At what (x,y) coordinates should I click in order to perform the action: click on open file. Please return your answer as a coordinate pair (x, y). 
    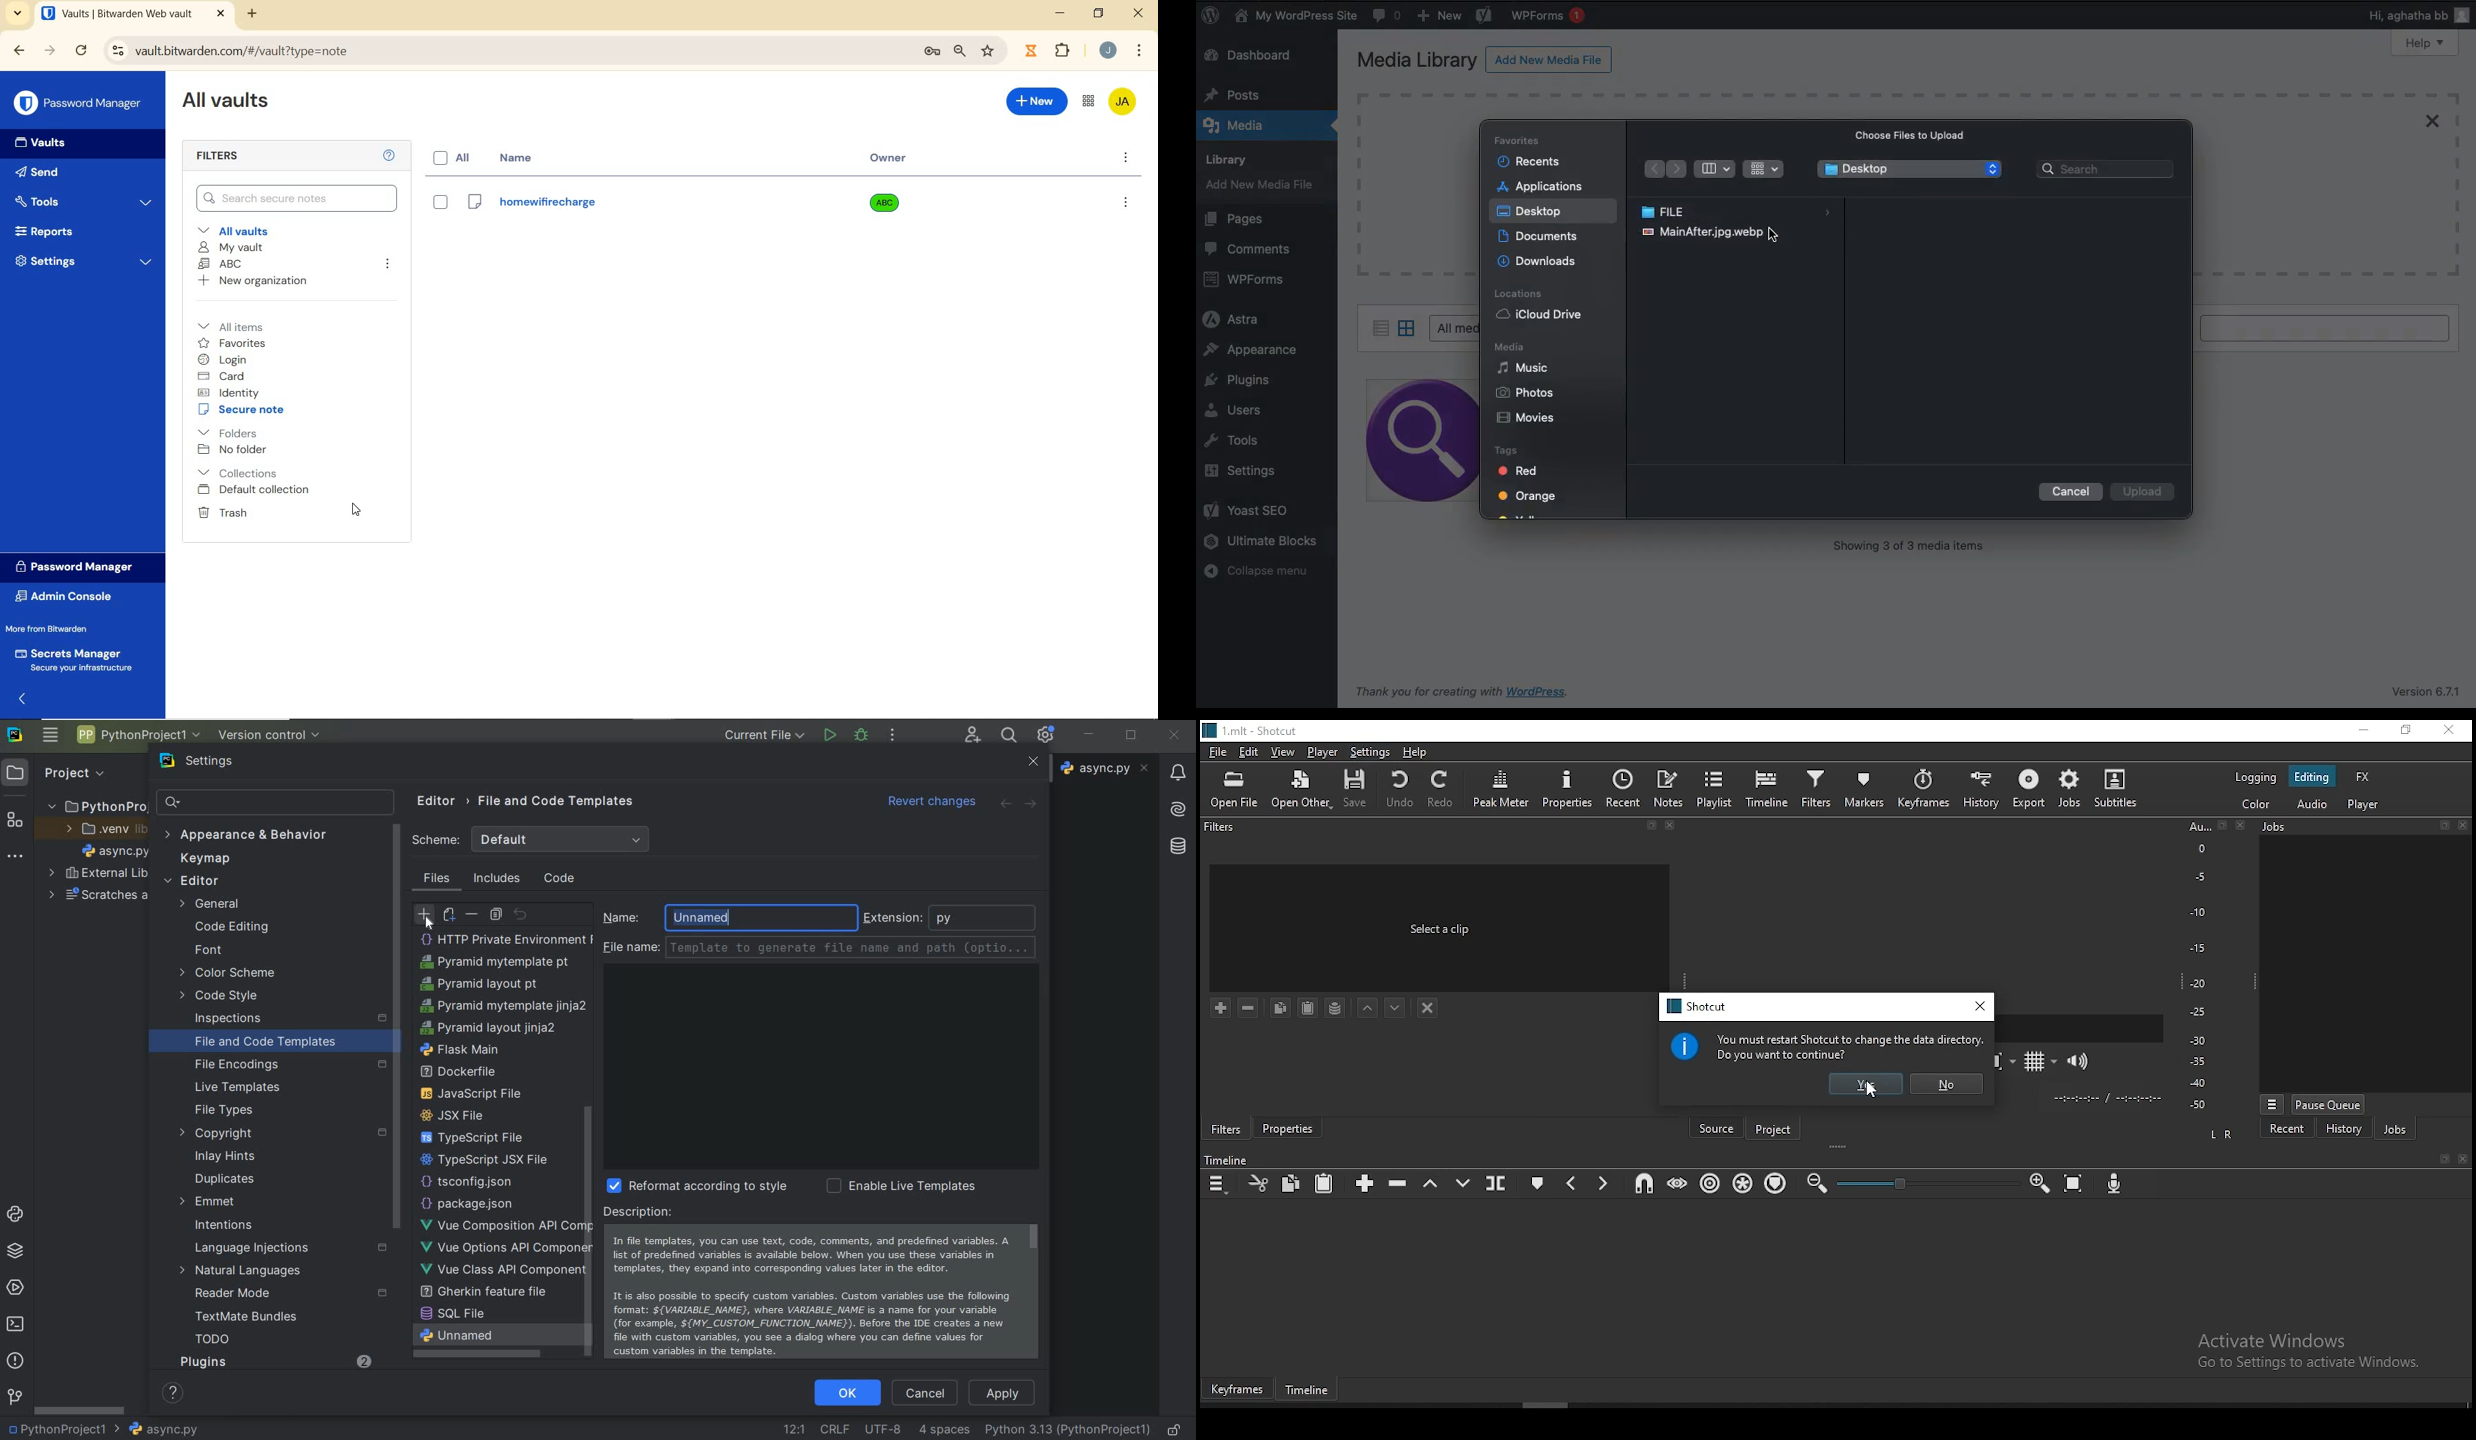
    Looking at the image, I should click on (1238, 788).